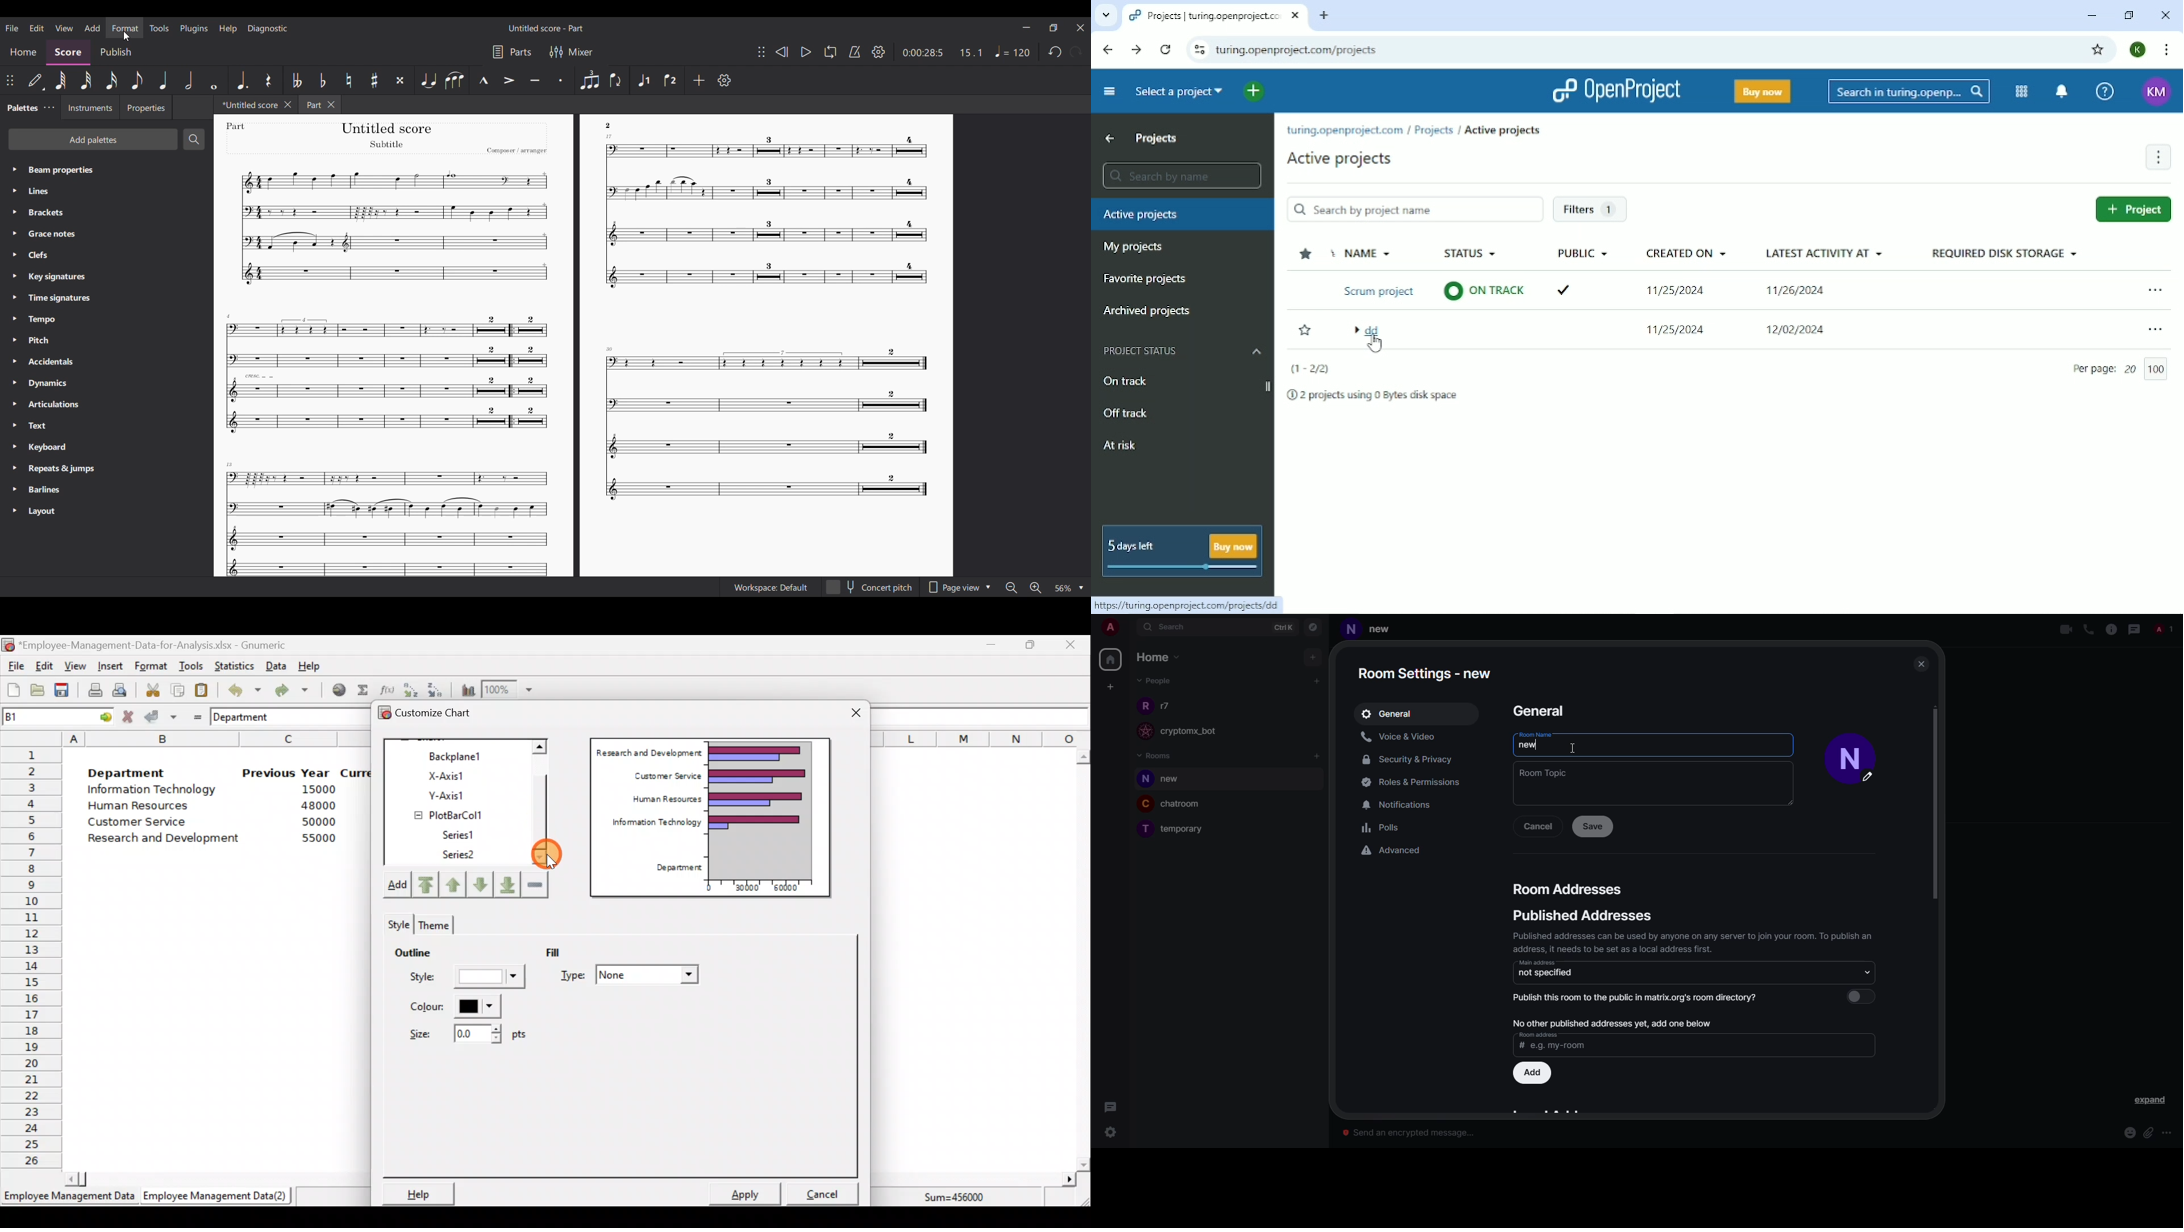  Describe the element at coordinates (35, 80) in the screenshot. I see `Default` at that location.